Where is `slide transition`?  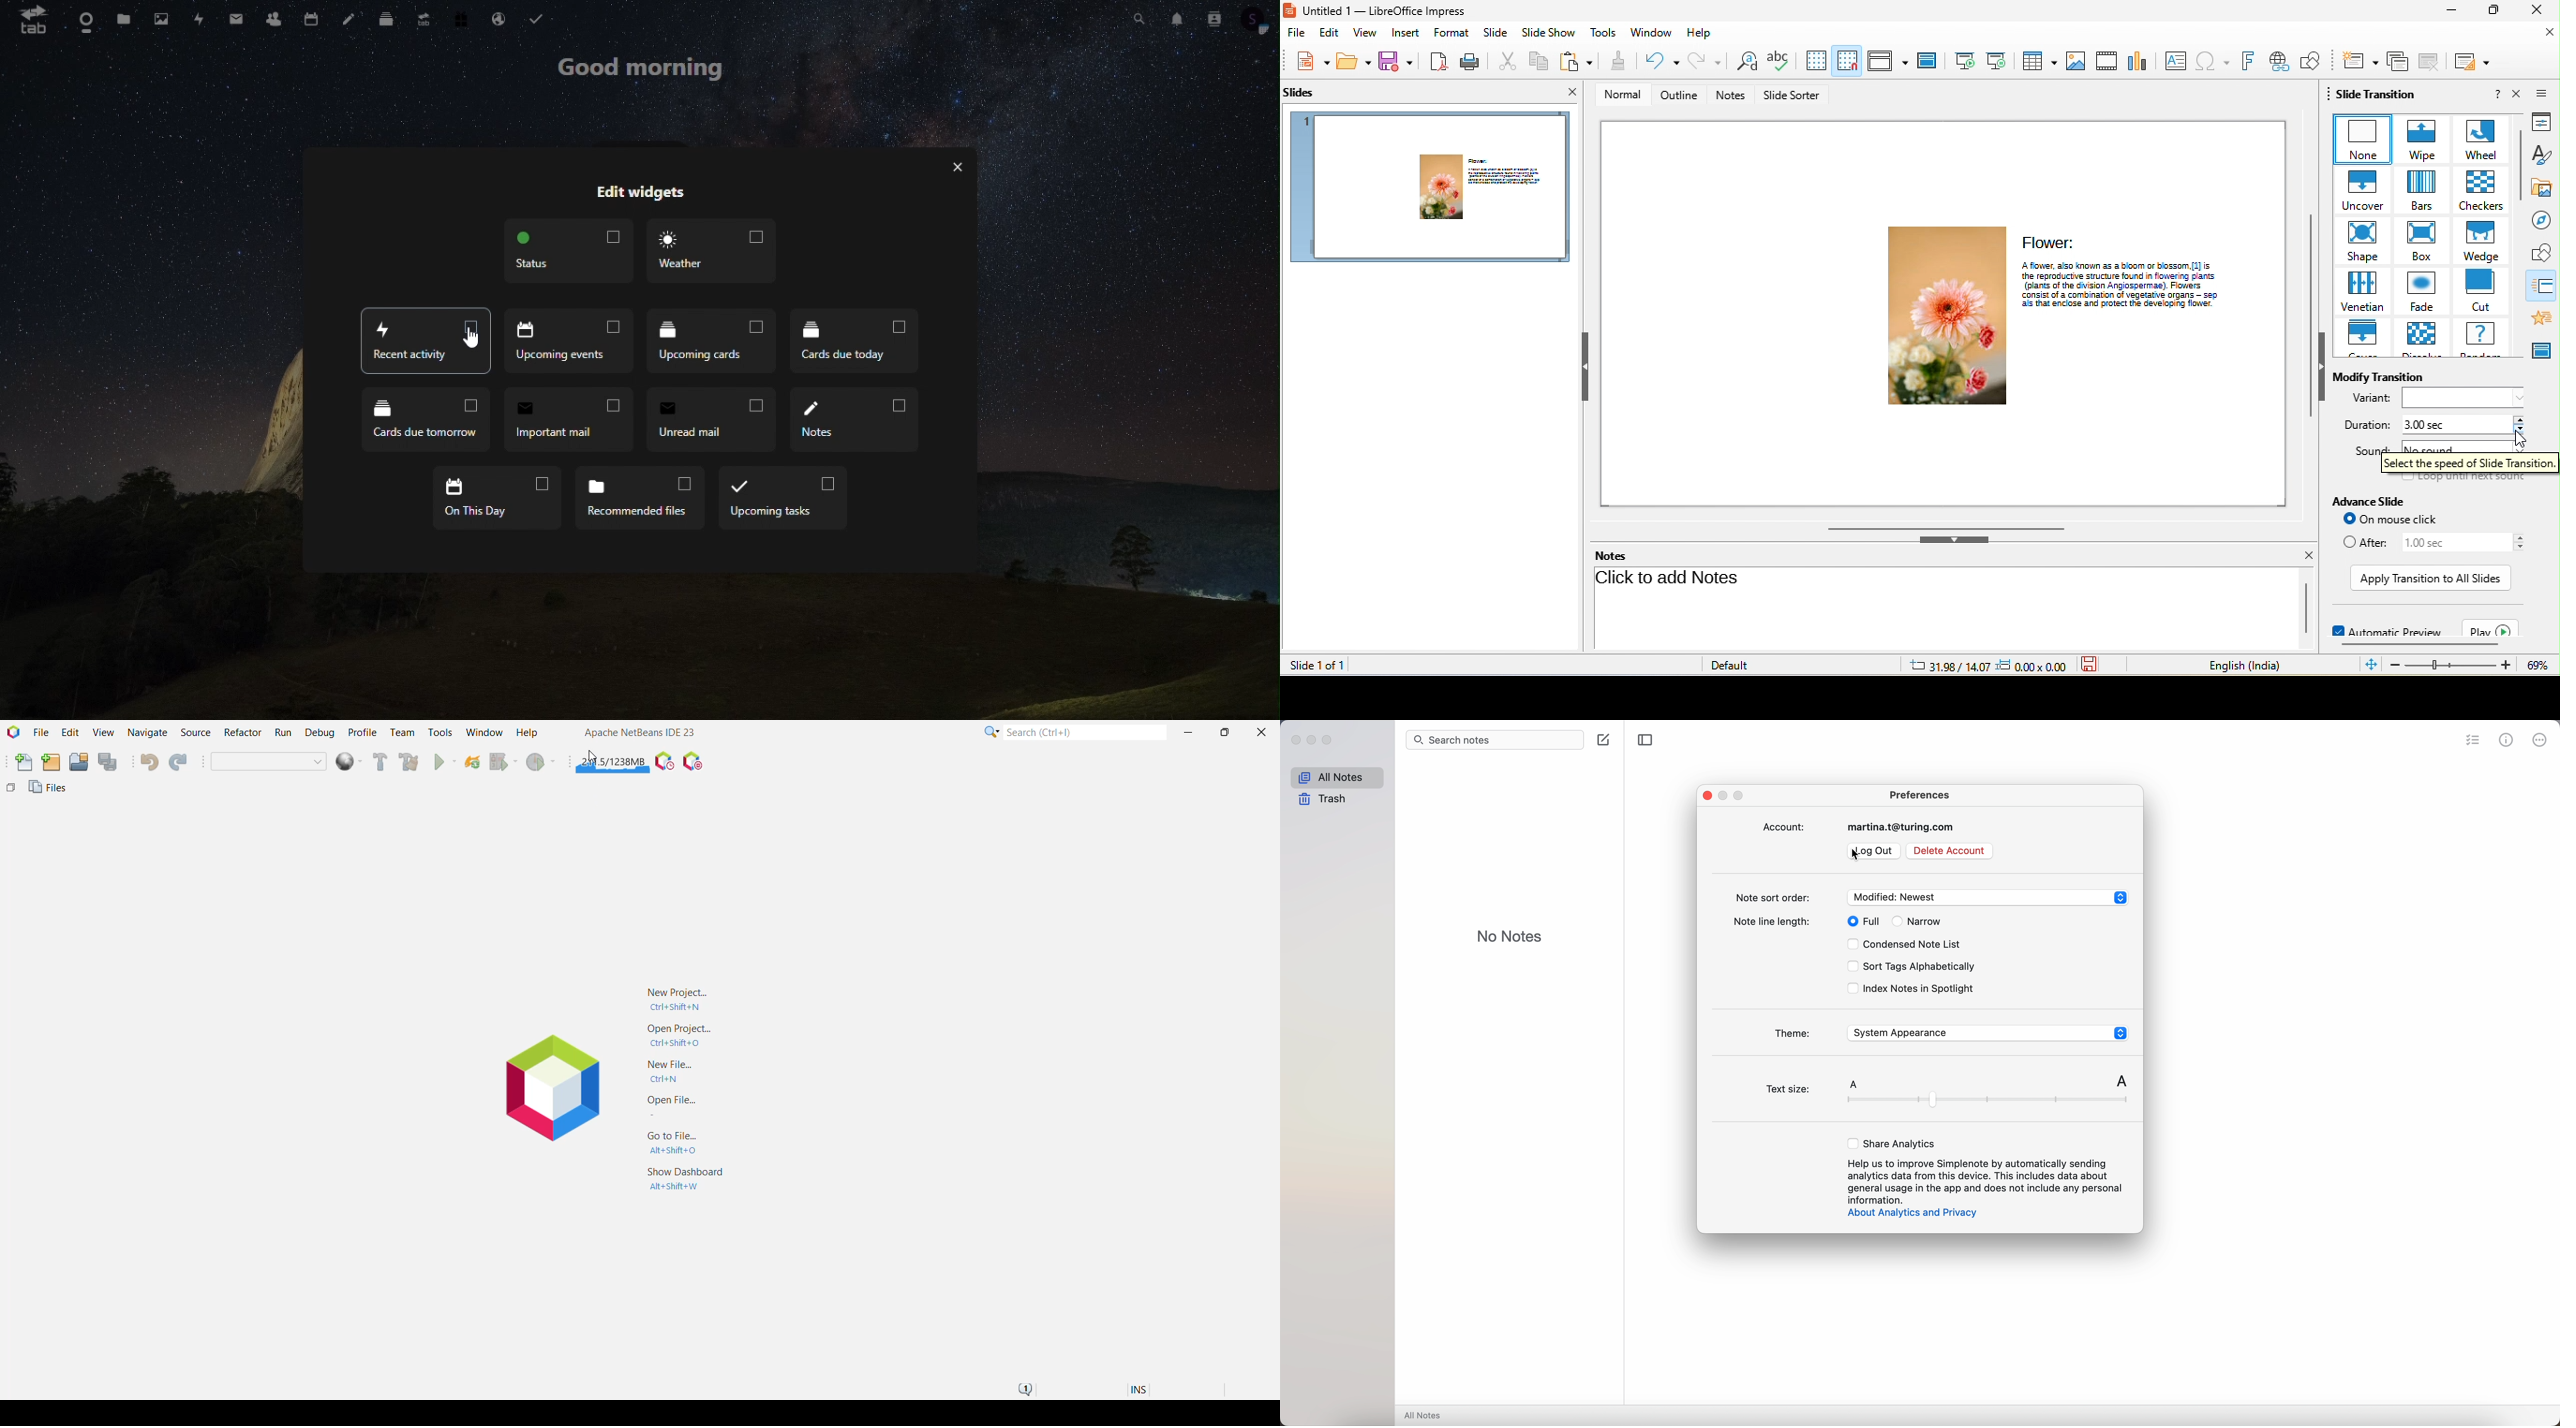 slide transition is located at coordinates (2377, 94).